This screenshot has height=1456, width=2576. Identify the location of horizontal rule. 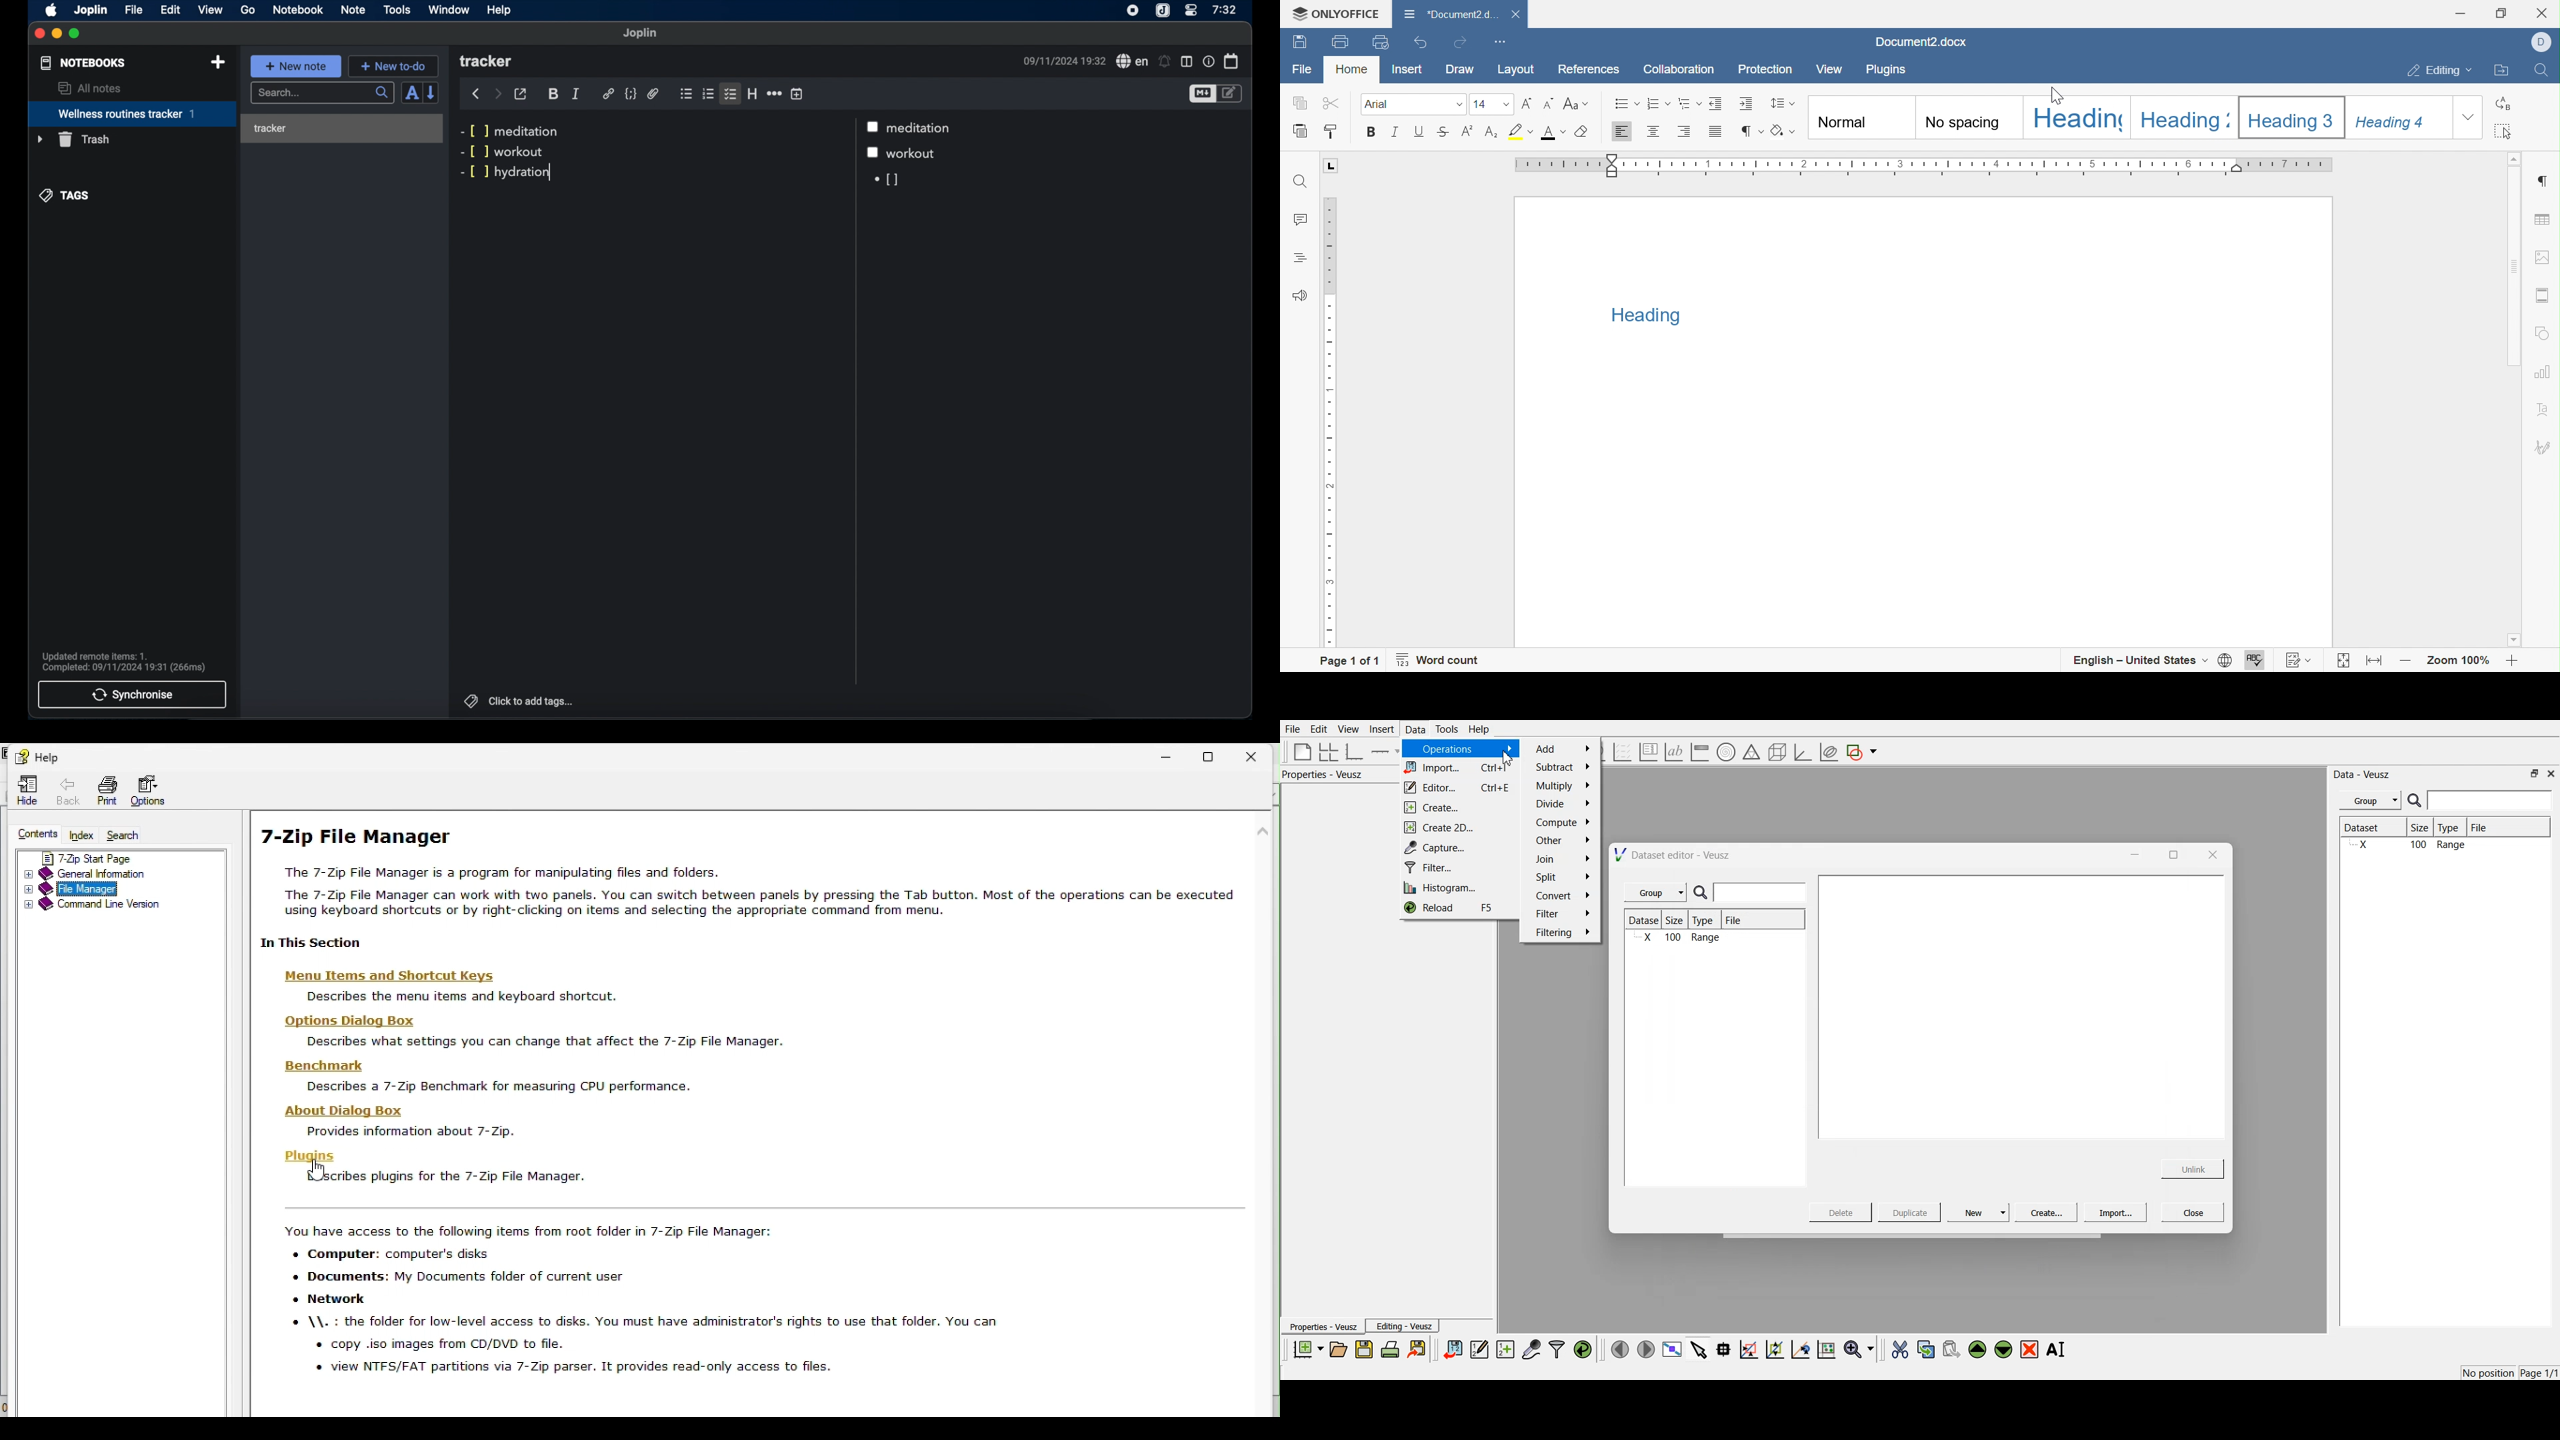
(773, 93).